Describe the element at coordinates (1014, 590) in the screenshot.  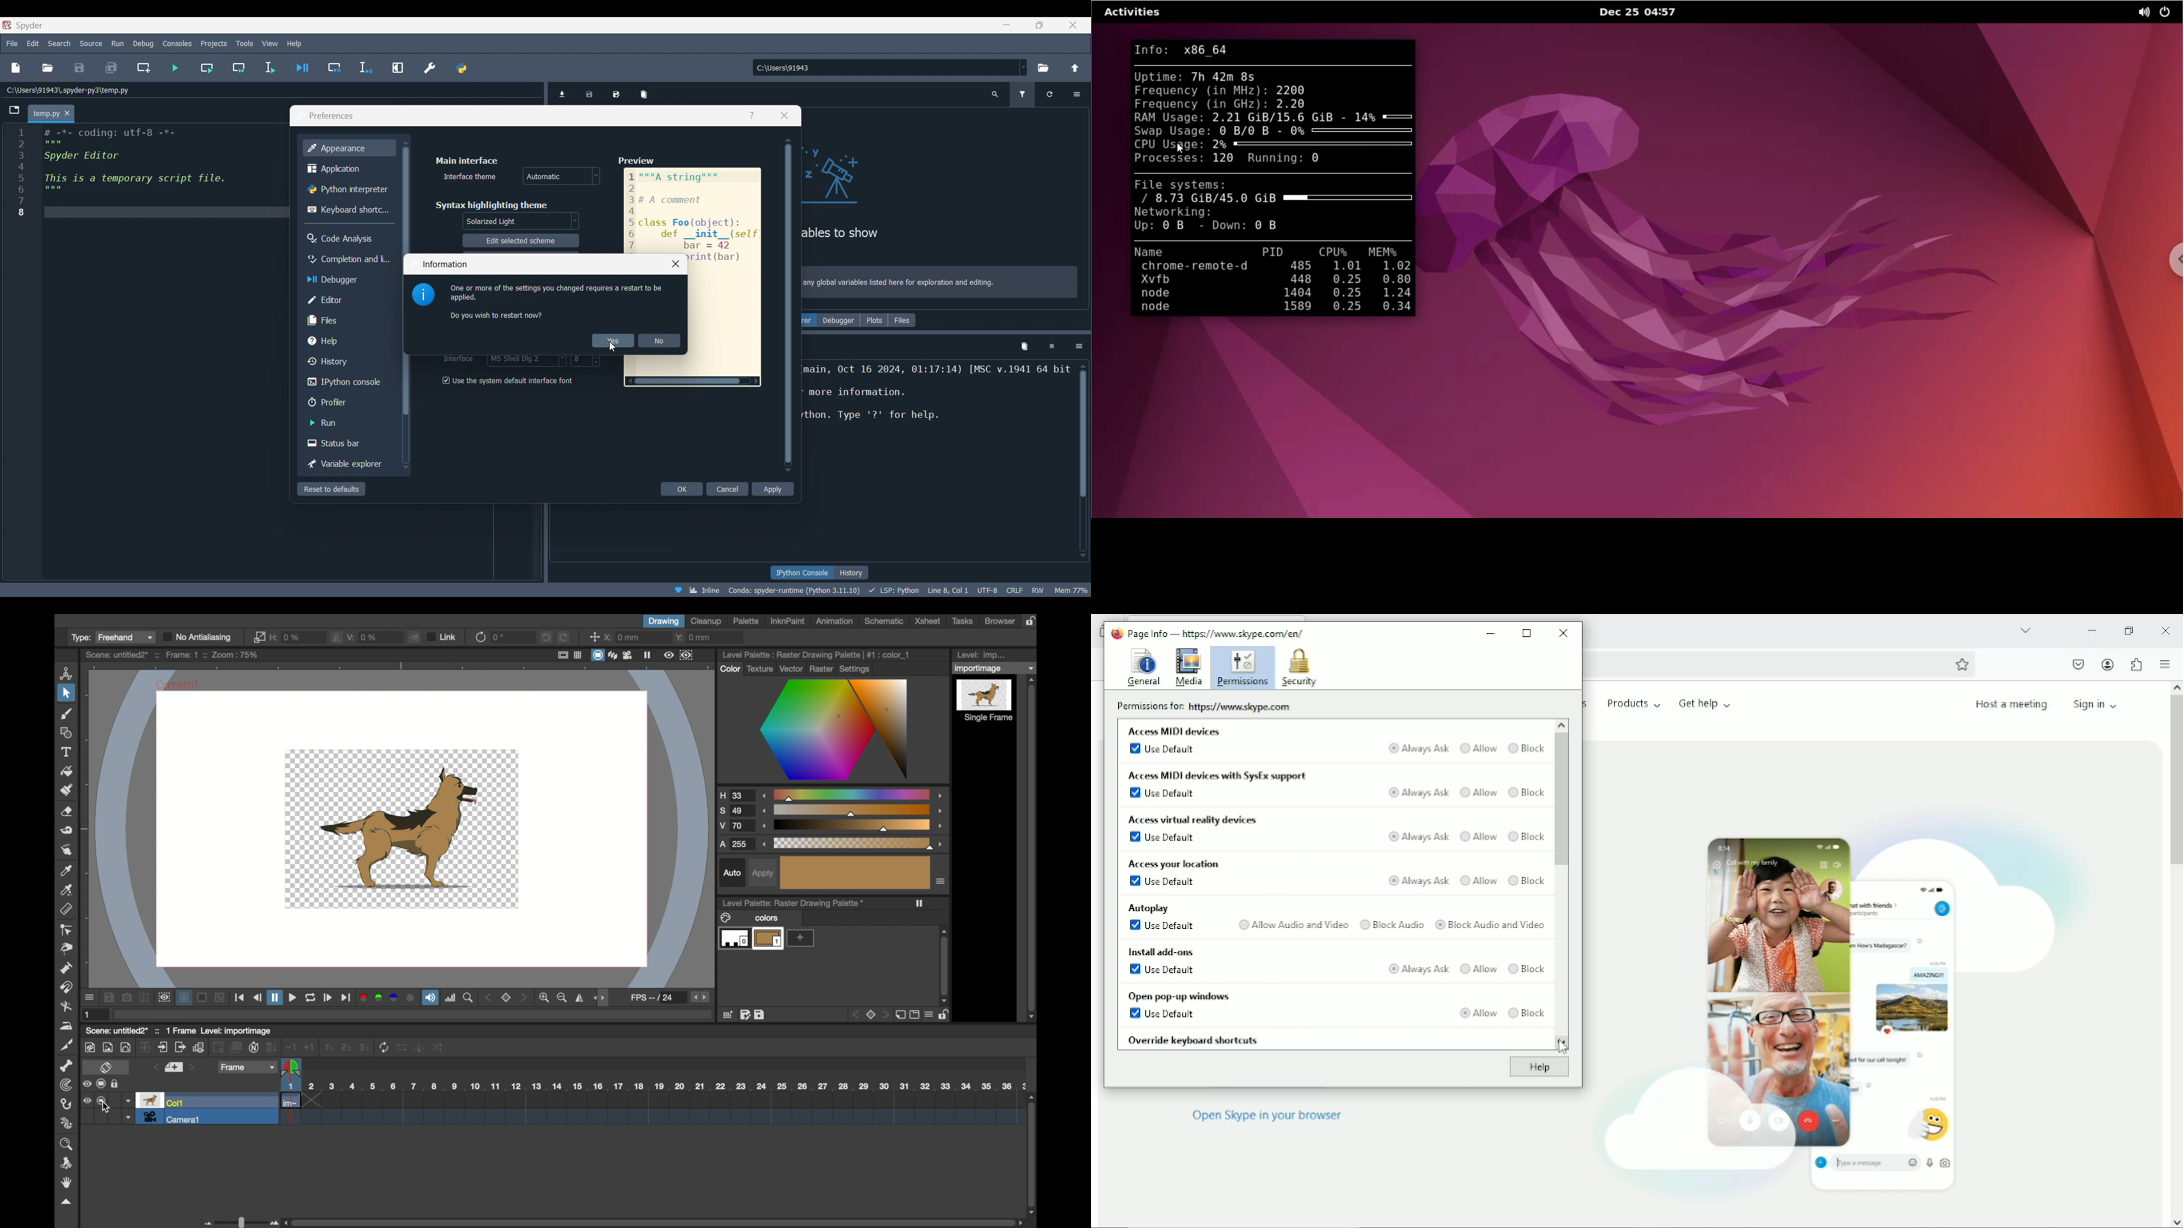
I see `crlf` at that location.